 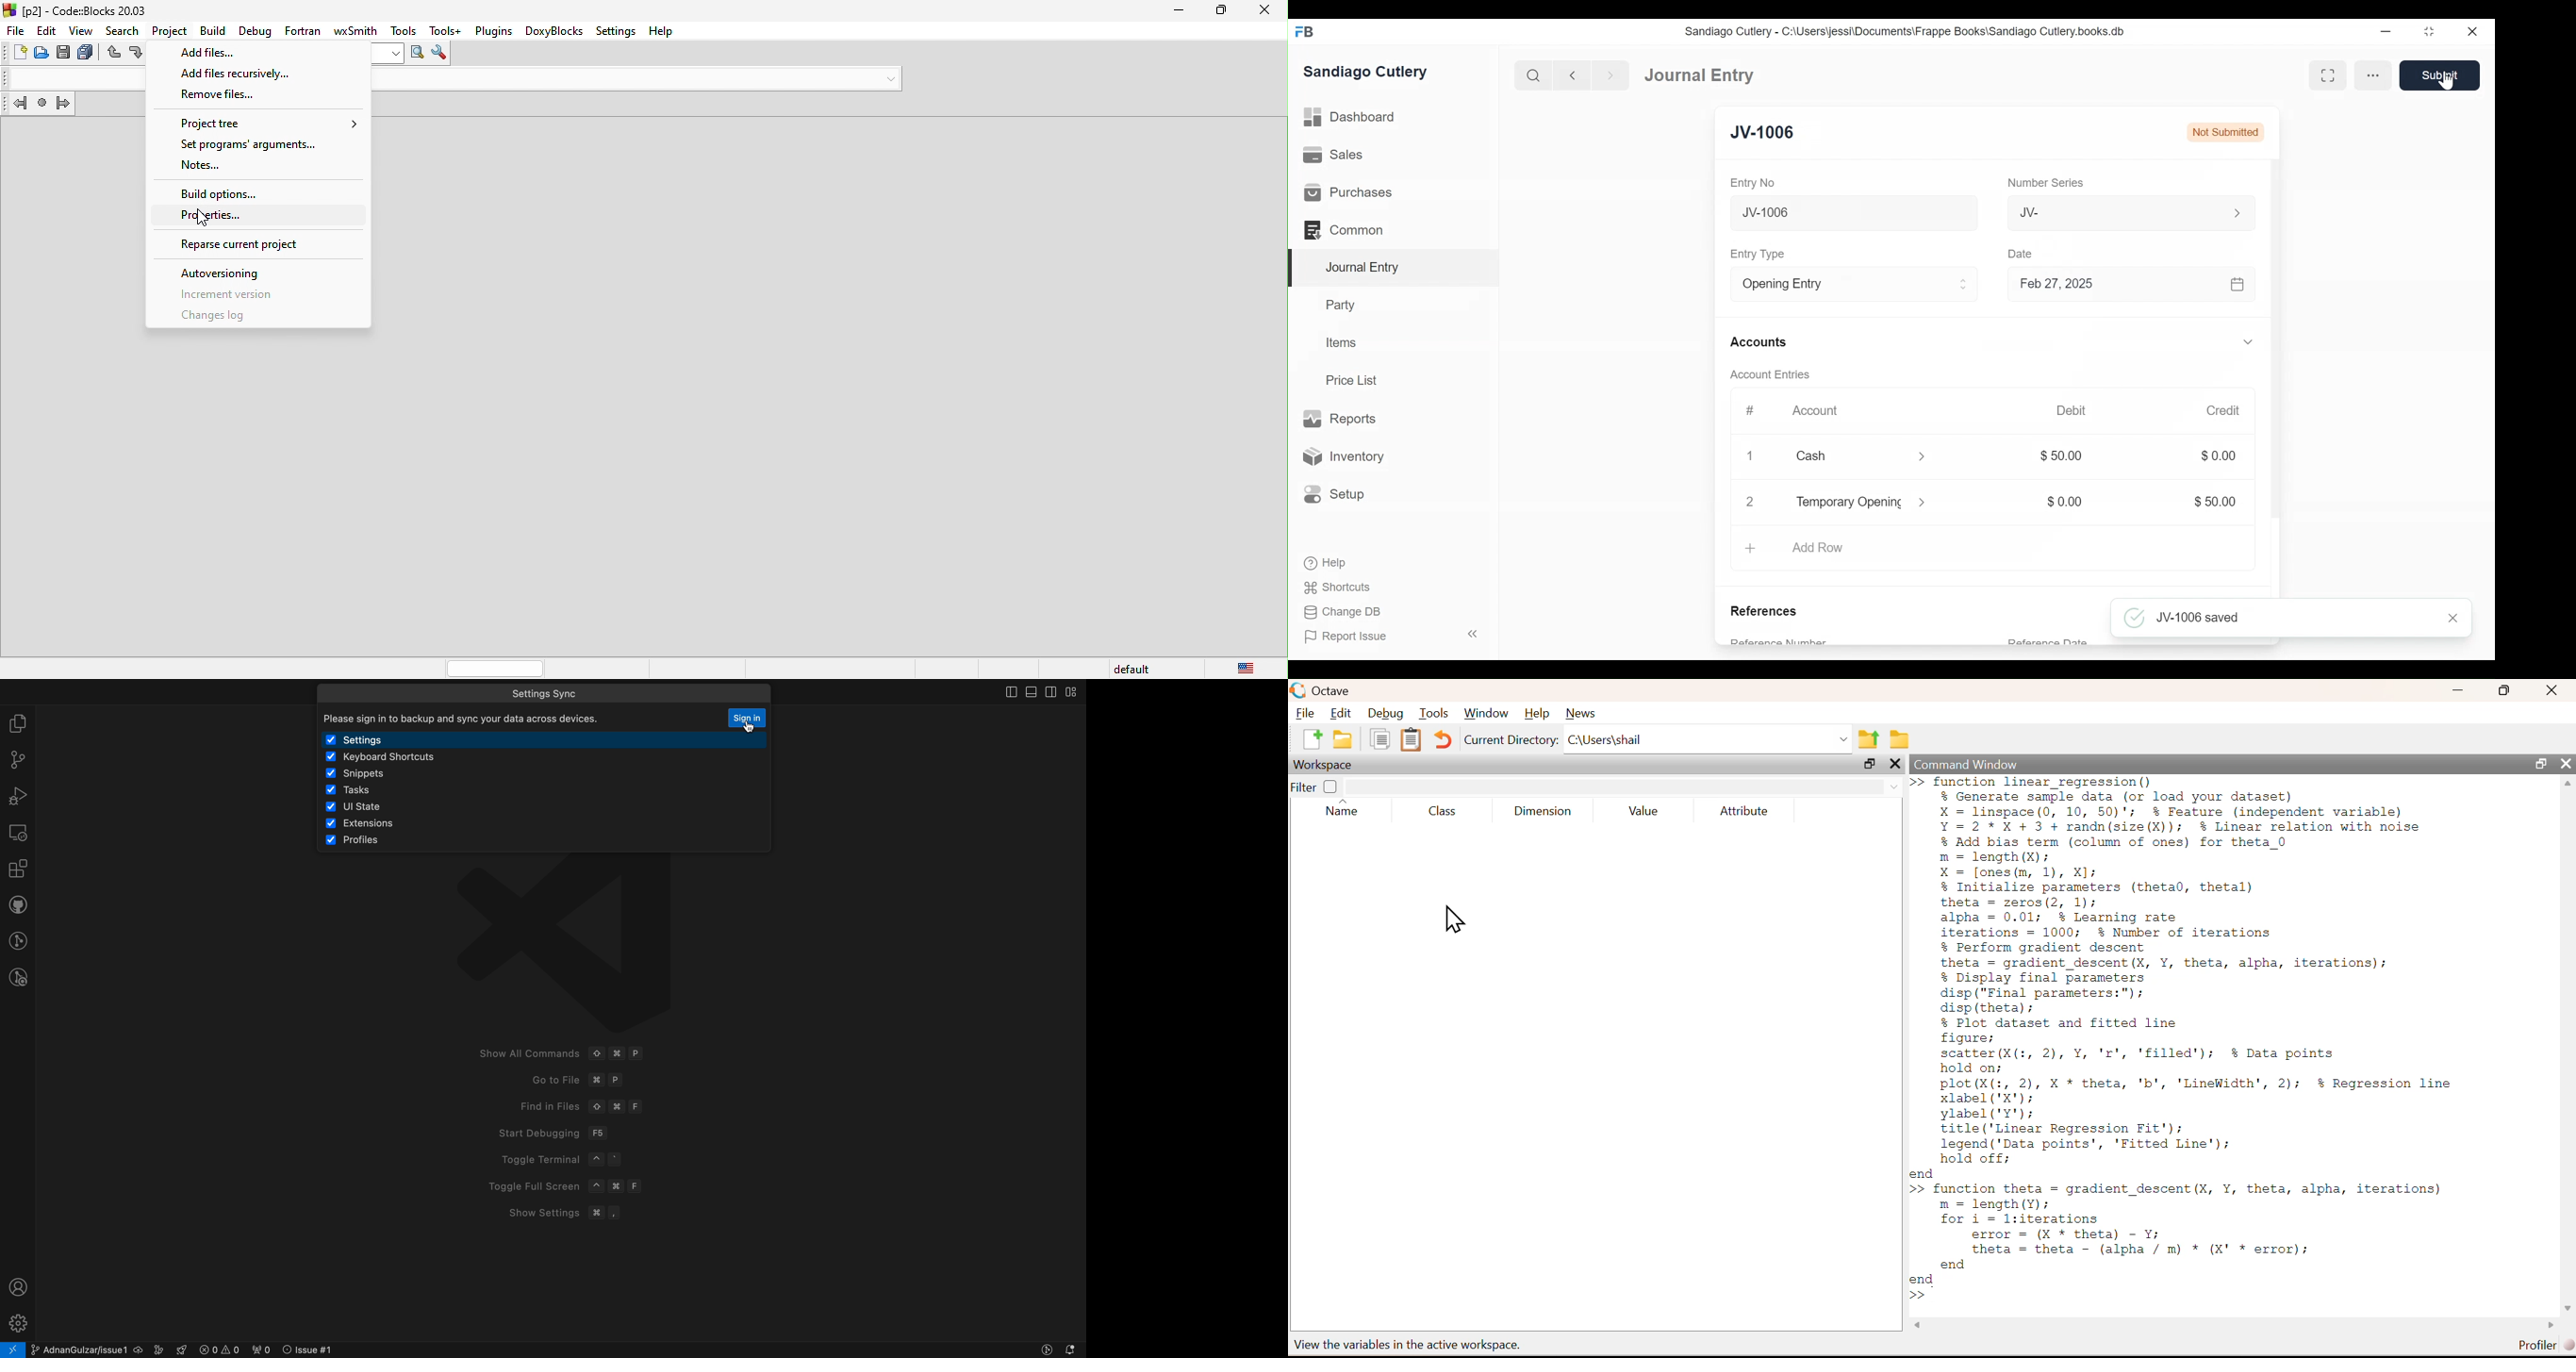 What do you see at coordinates (1305, 713) in the screenshot?
I see `File` at bounding box center [1305, 713].